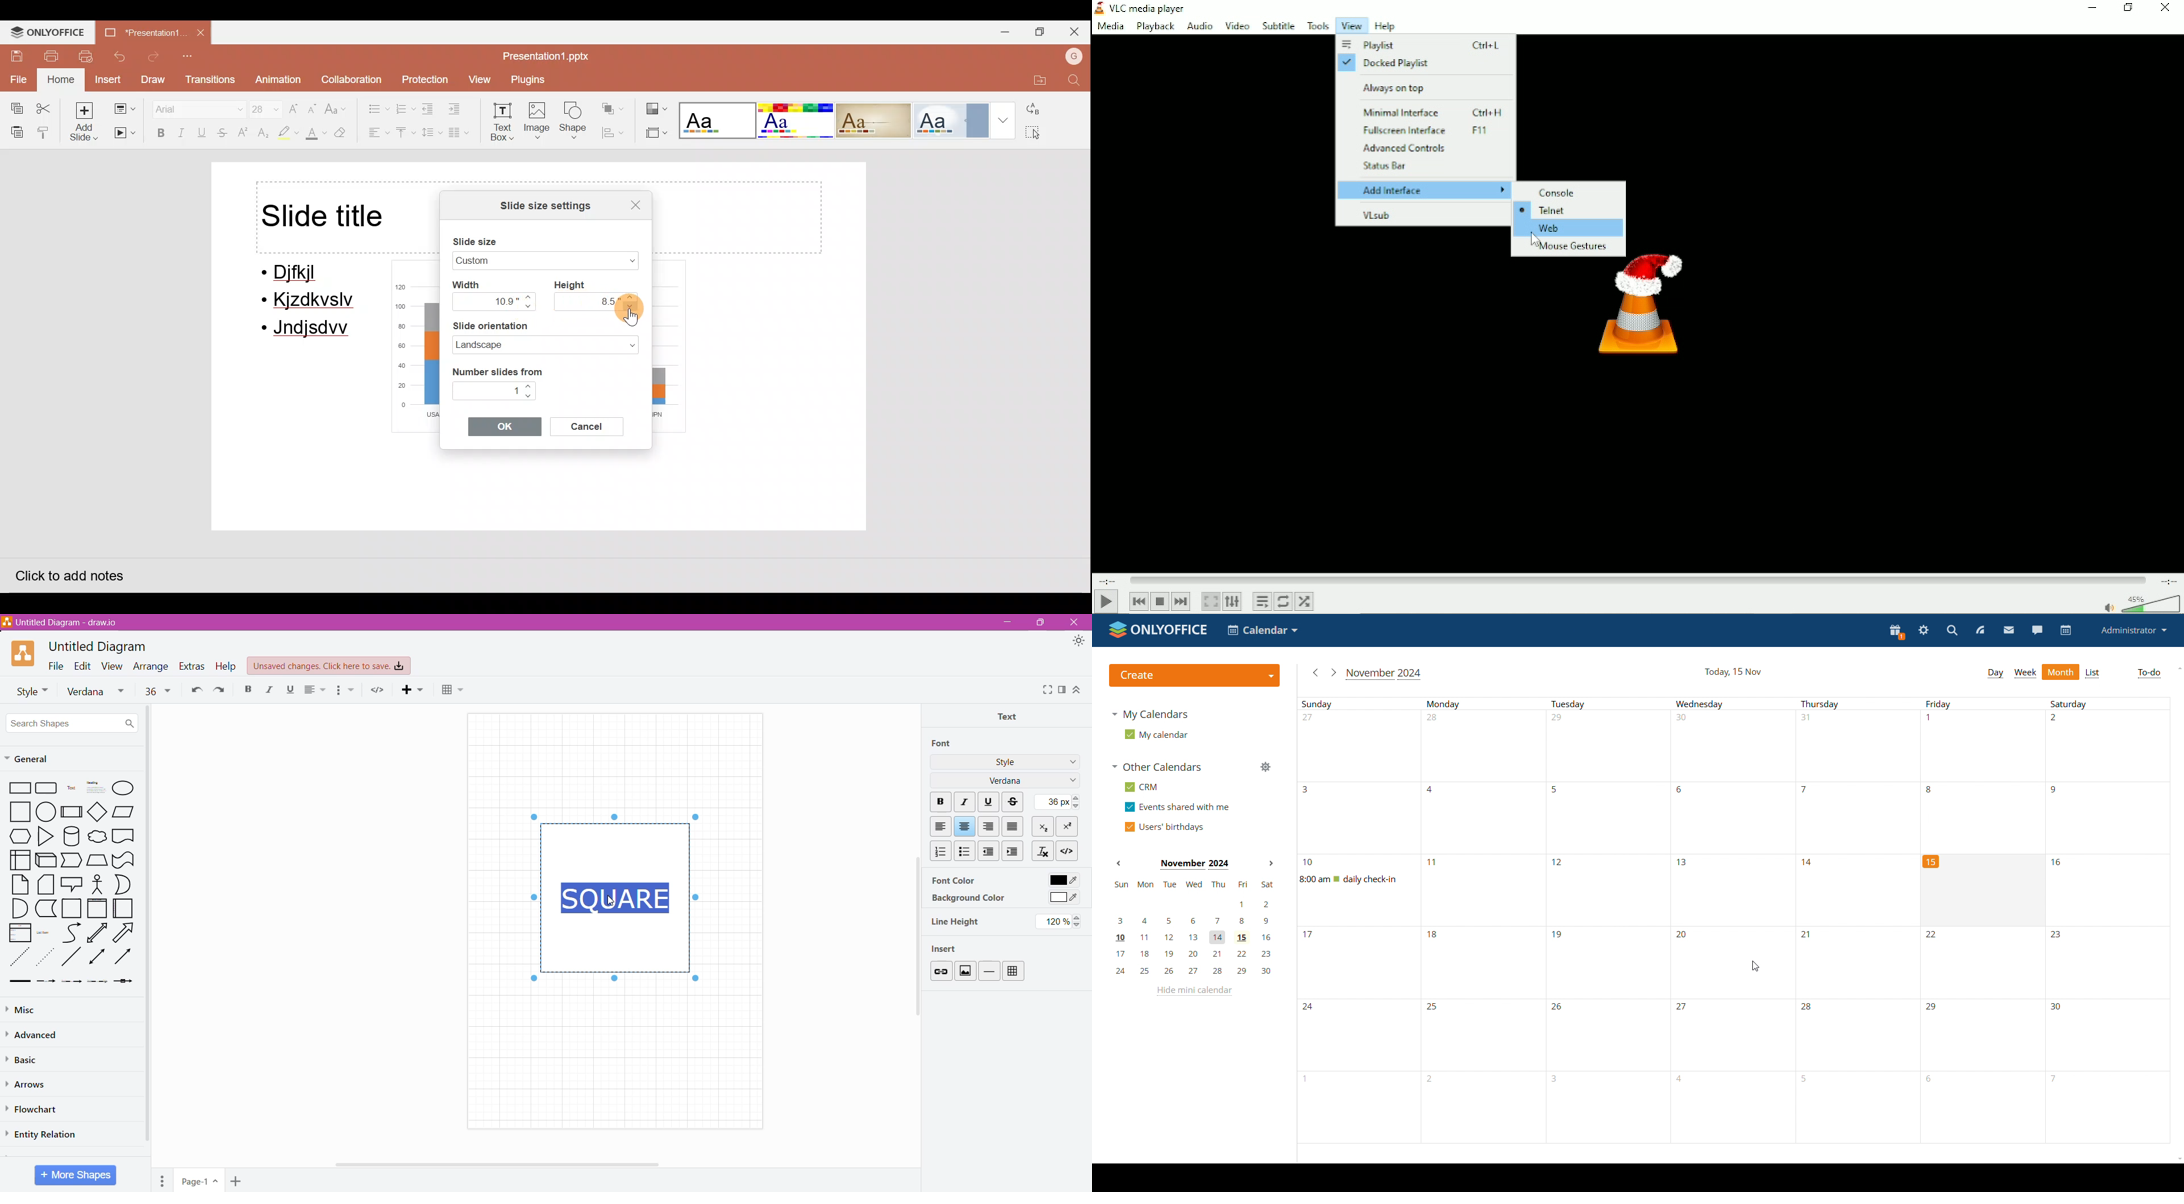 Image resolution: width=2184 pixels, height=1204 pixels. I want to click on Number, so click(1431, 862).